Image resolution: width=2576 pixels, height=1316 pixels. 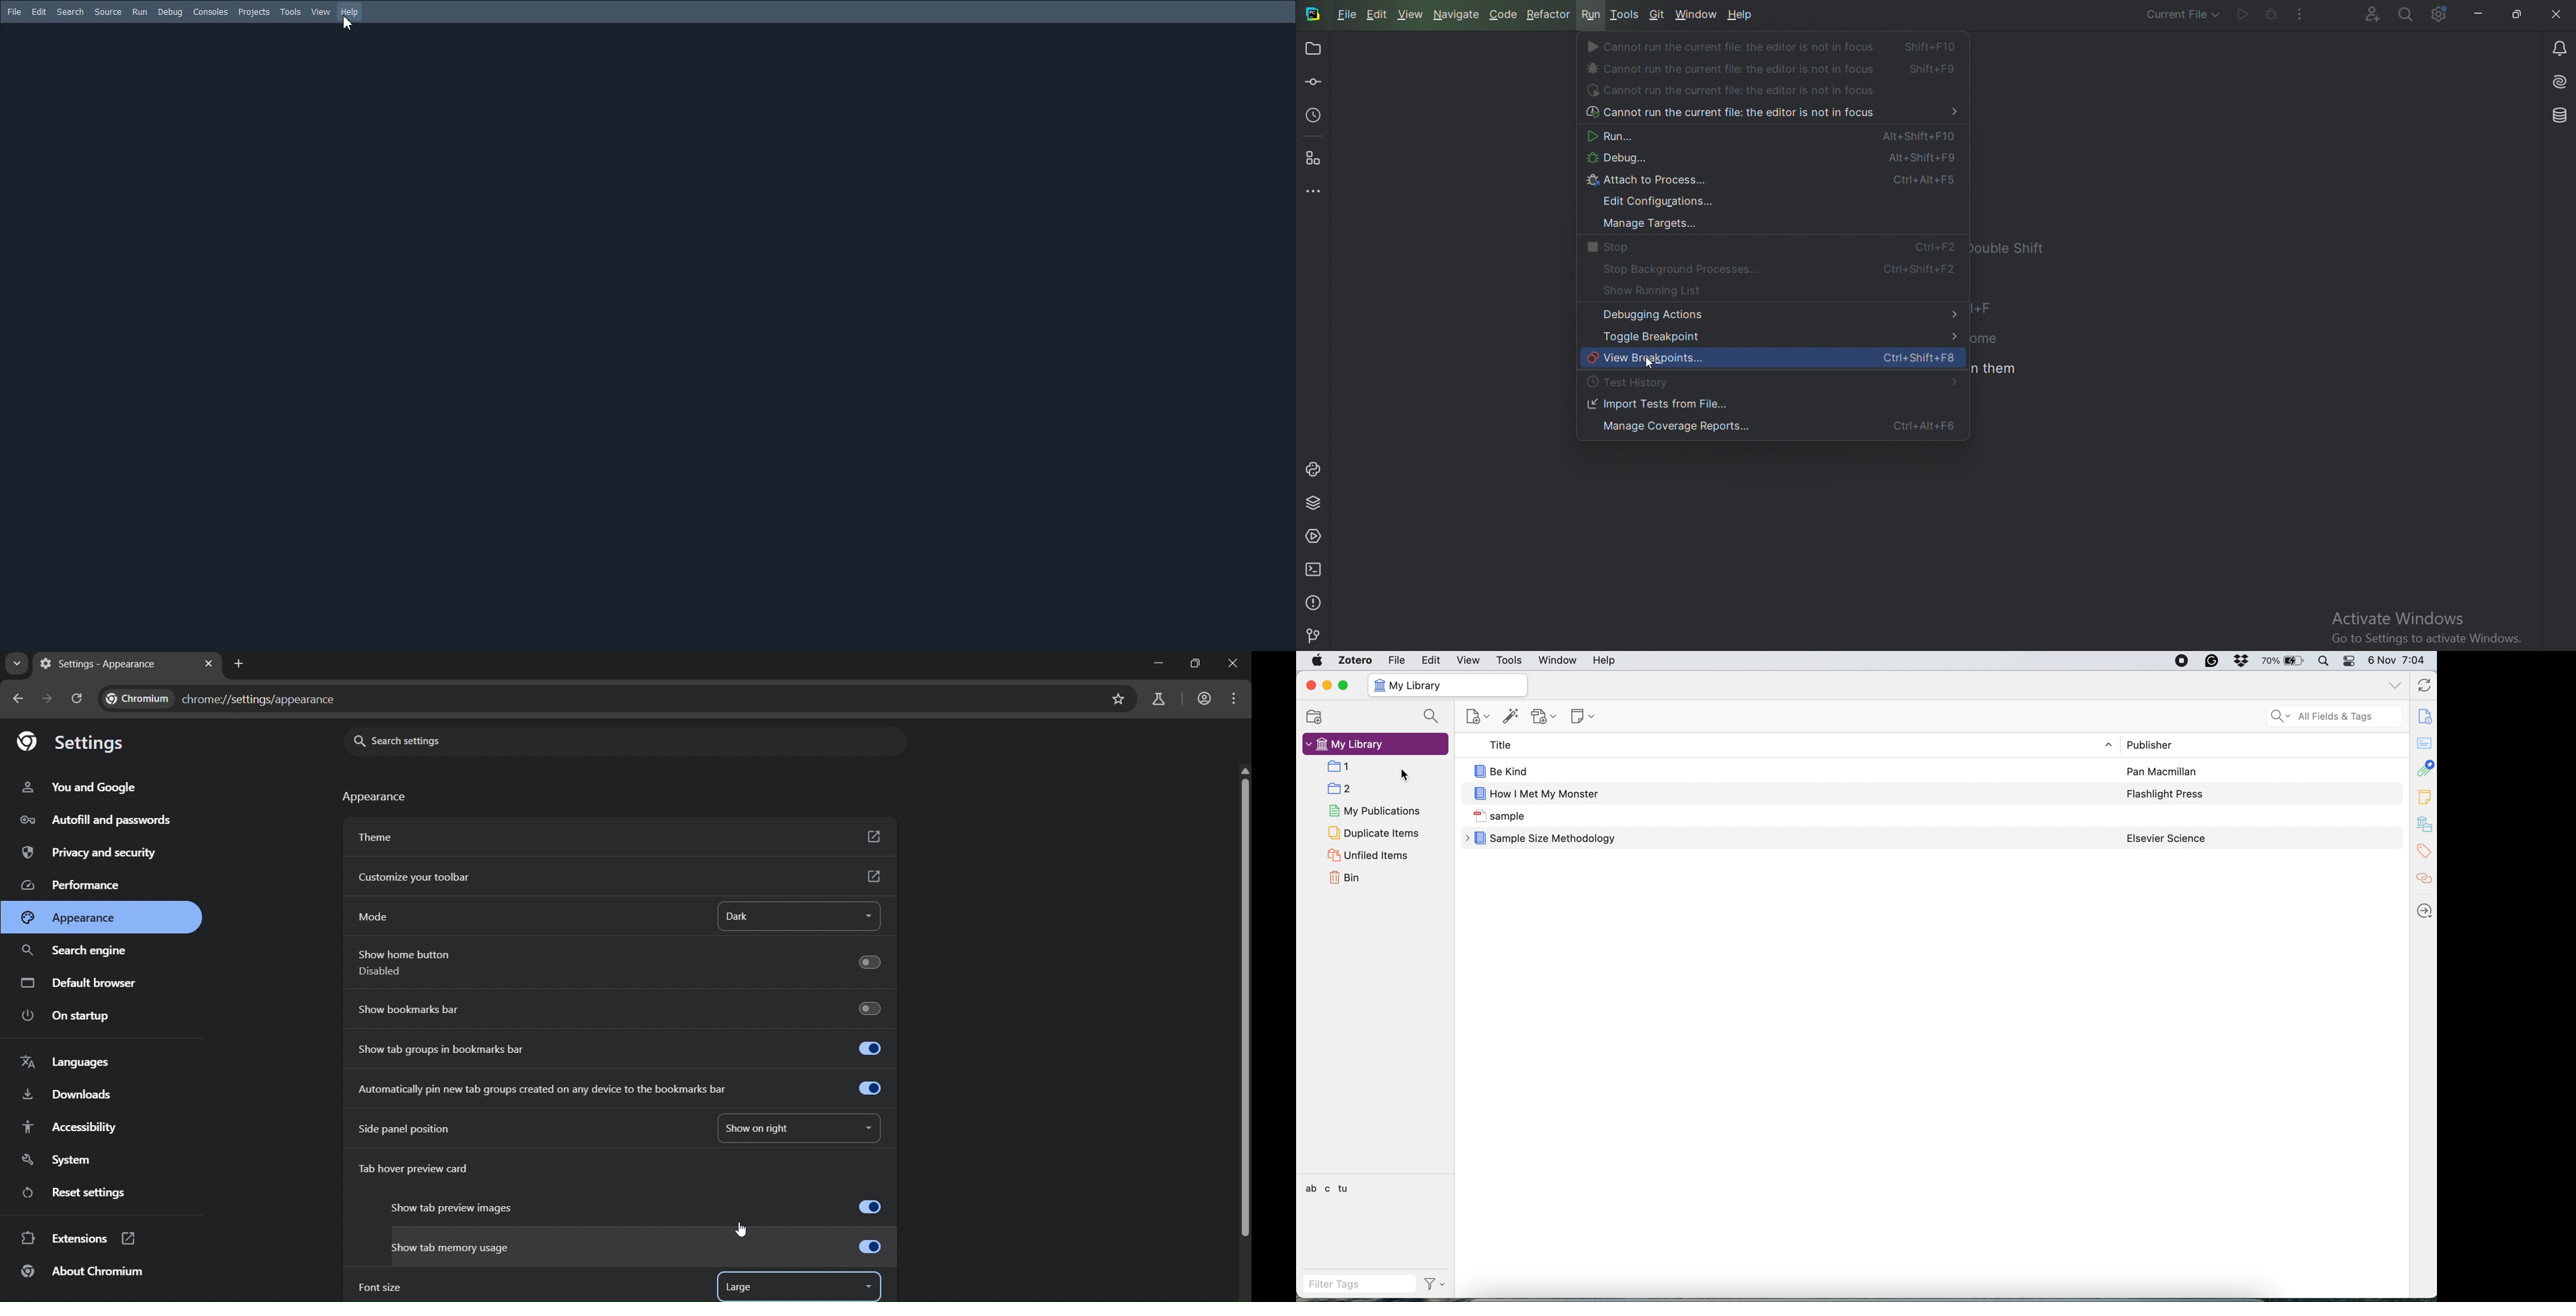 What do you see at coordinates (1431, 661) in the screenshot?
I see `edit` at bounding box center [1431, 661].